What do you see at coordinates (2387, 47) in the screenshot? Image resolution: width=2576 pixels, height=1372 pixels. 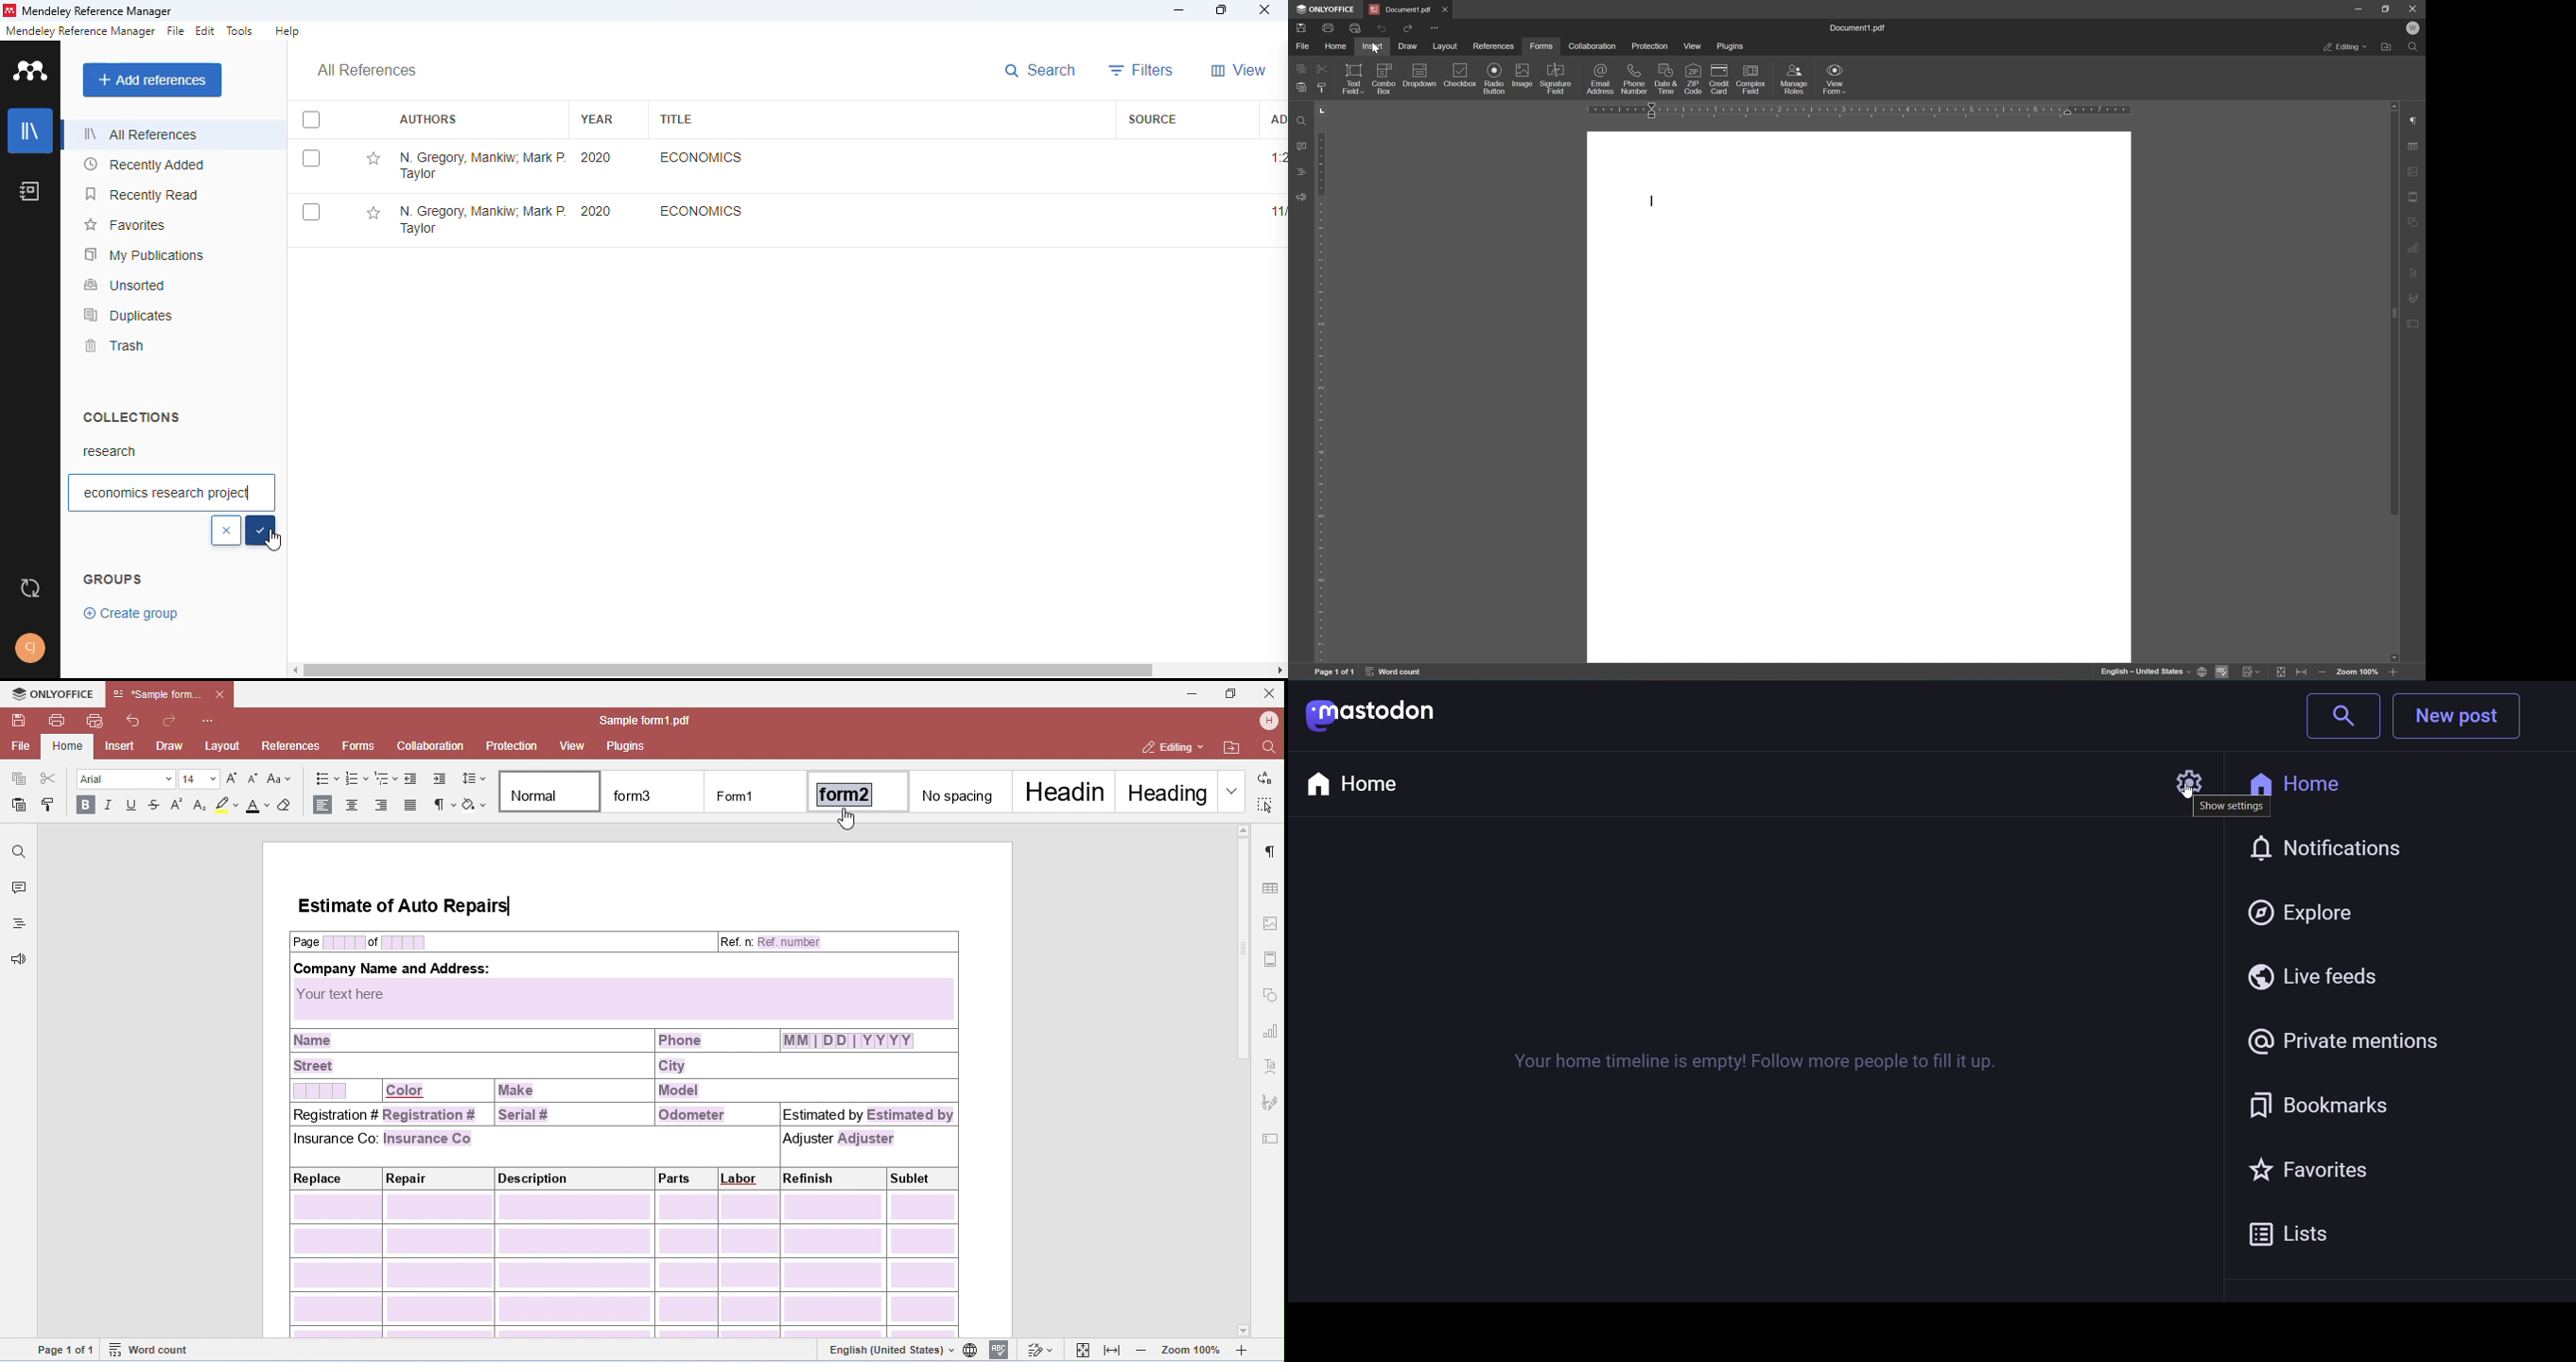 I see `Open file location` at bounding box center [2387, 47].